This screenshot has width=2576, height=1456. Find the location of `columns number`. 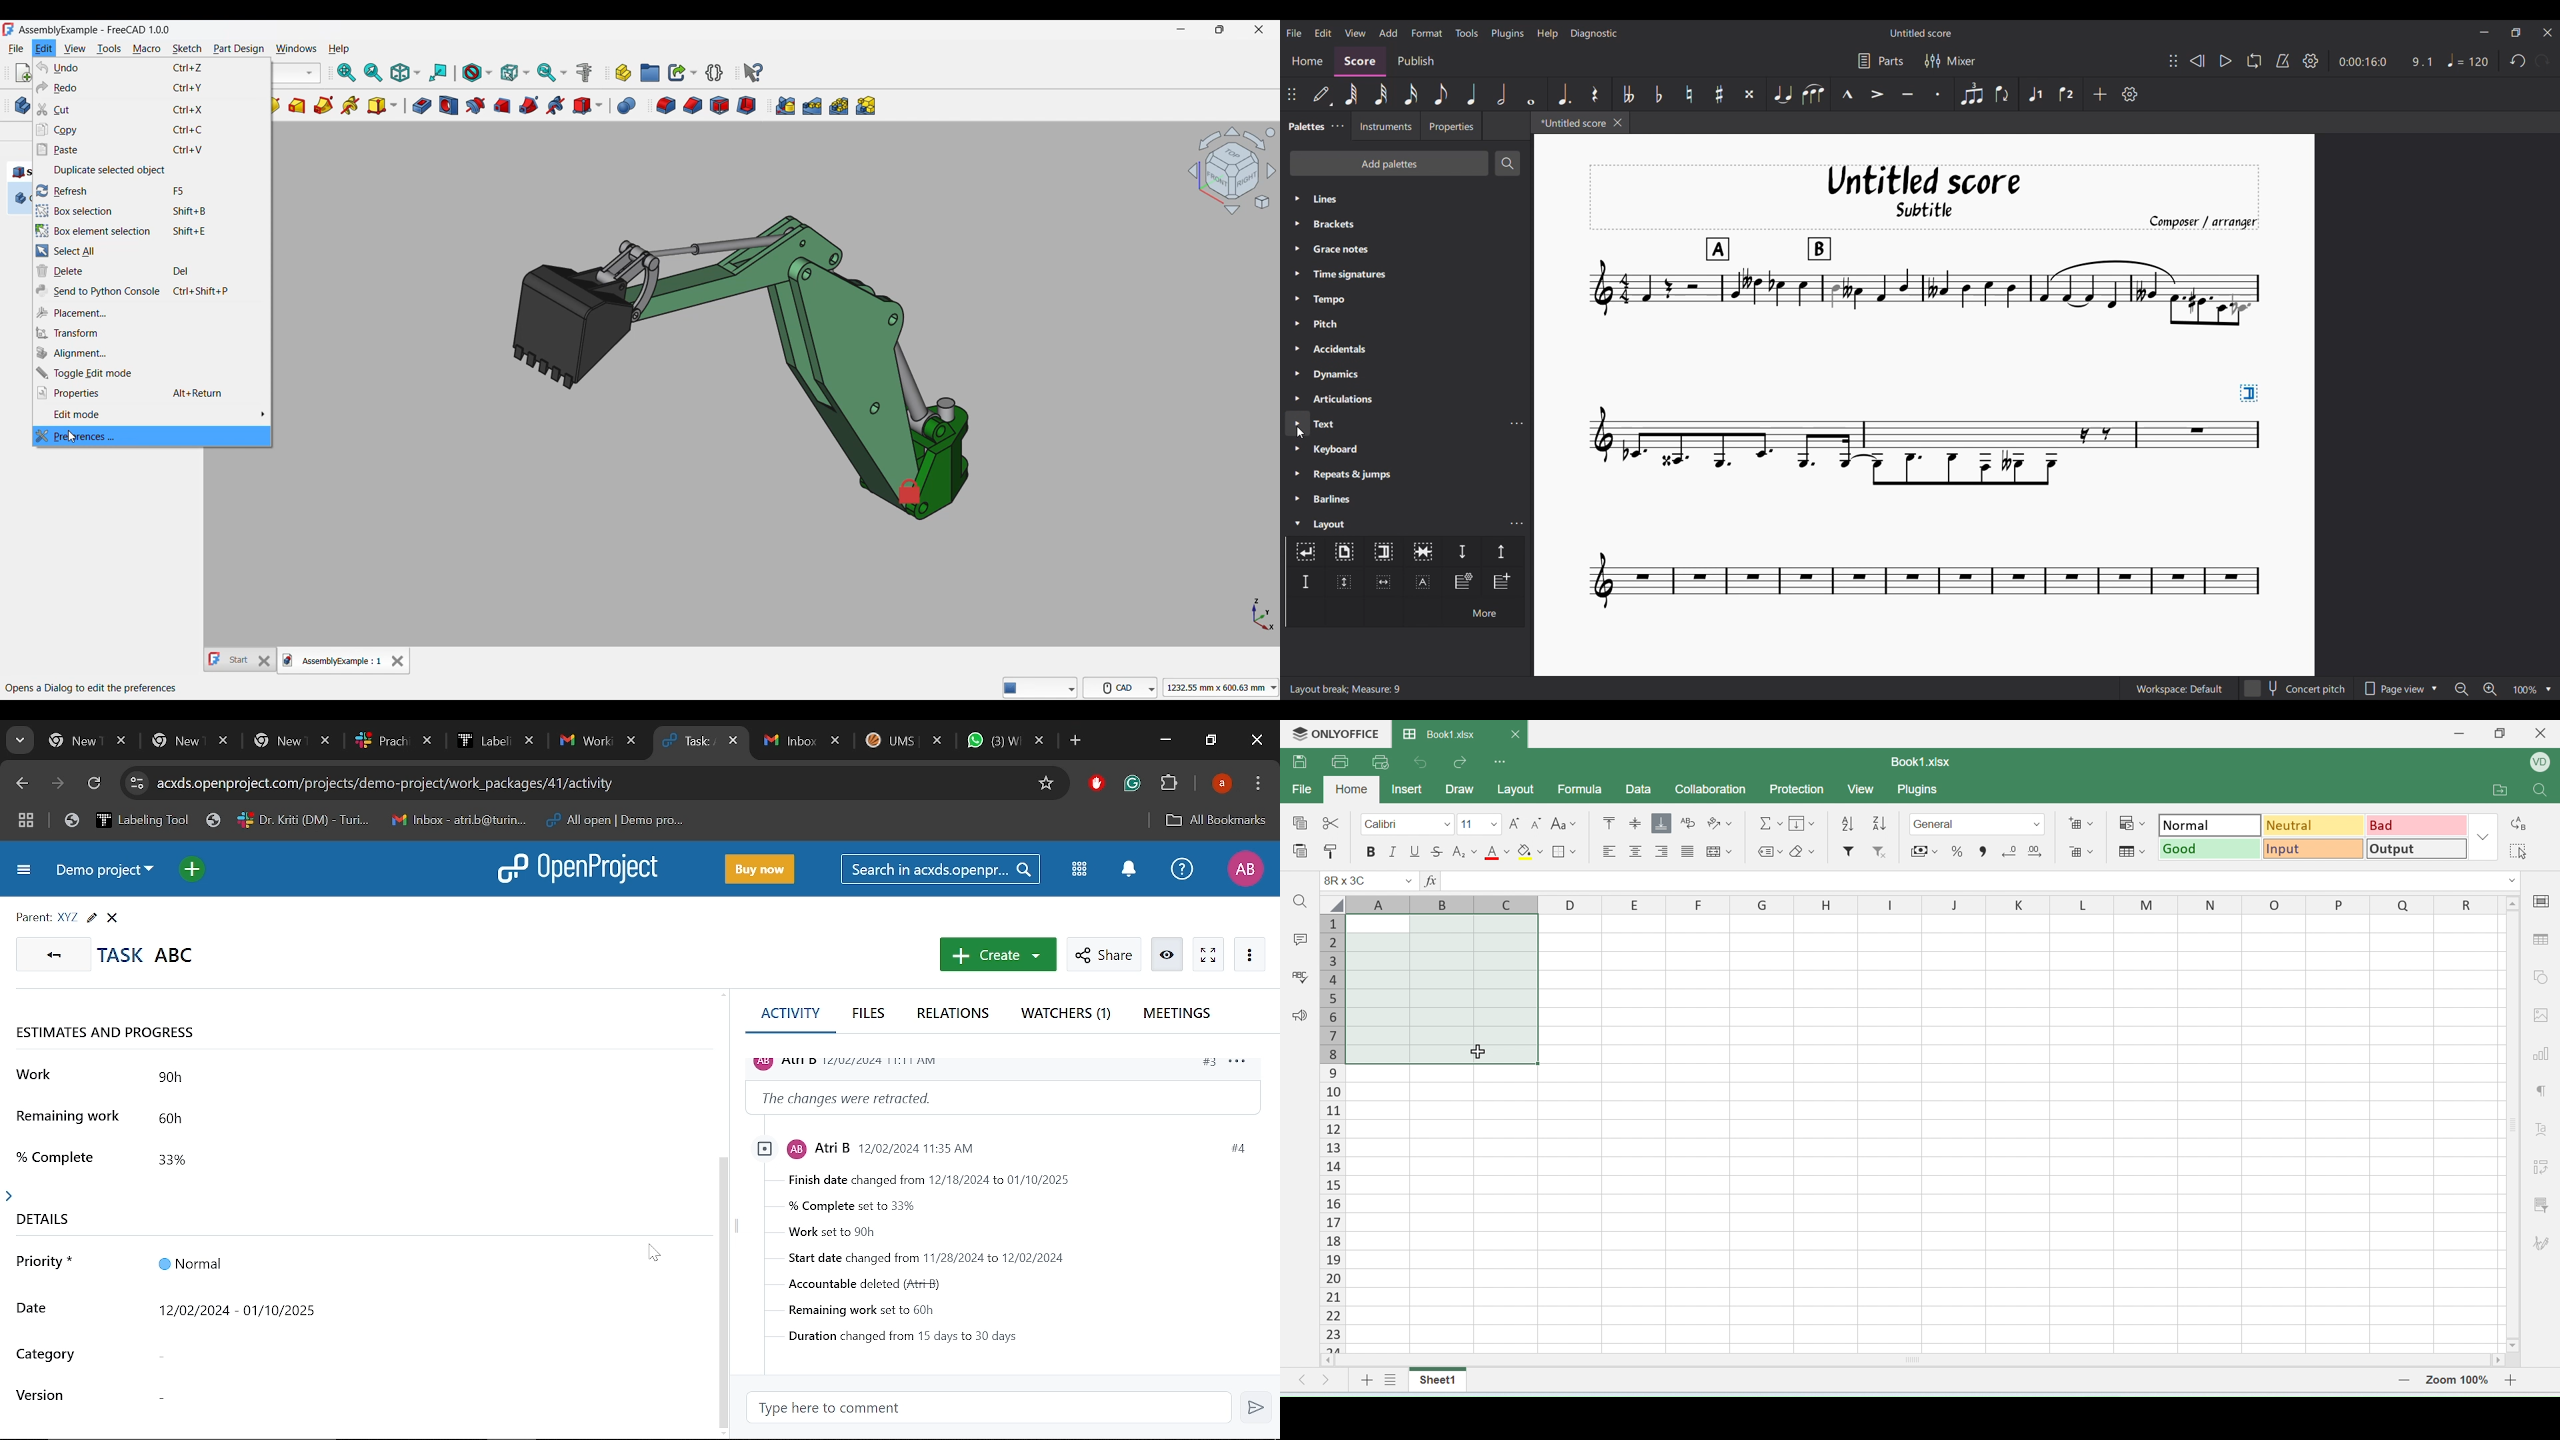

columns number is located at coordinates (1331, 1135).